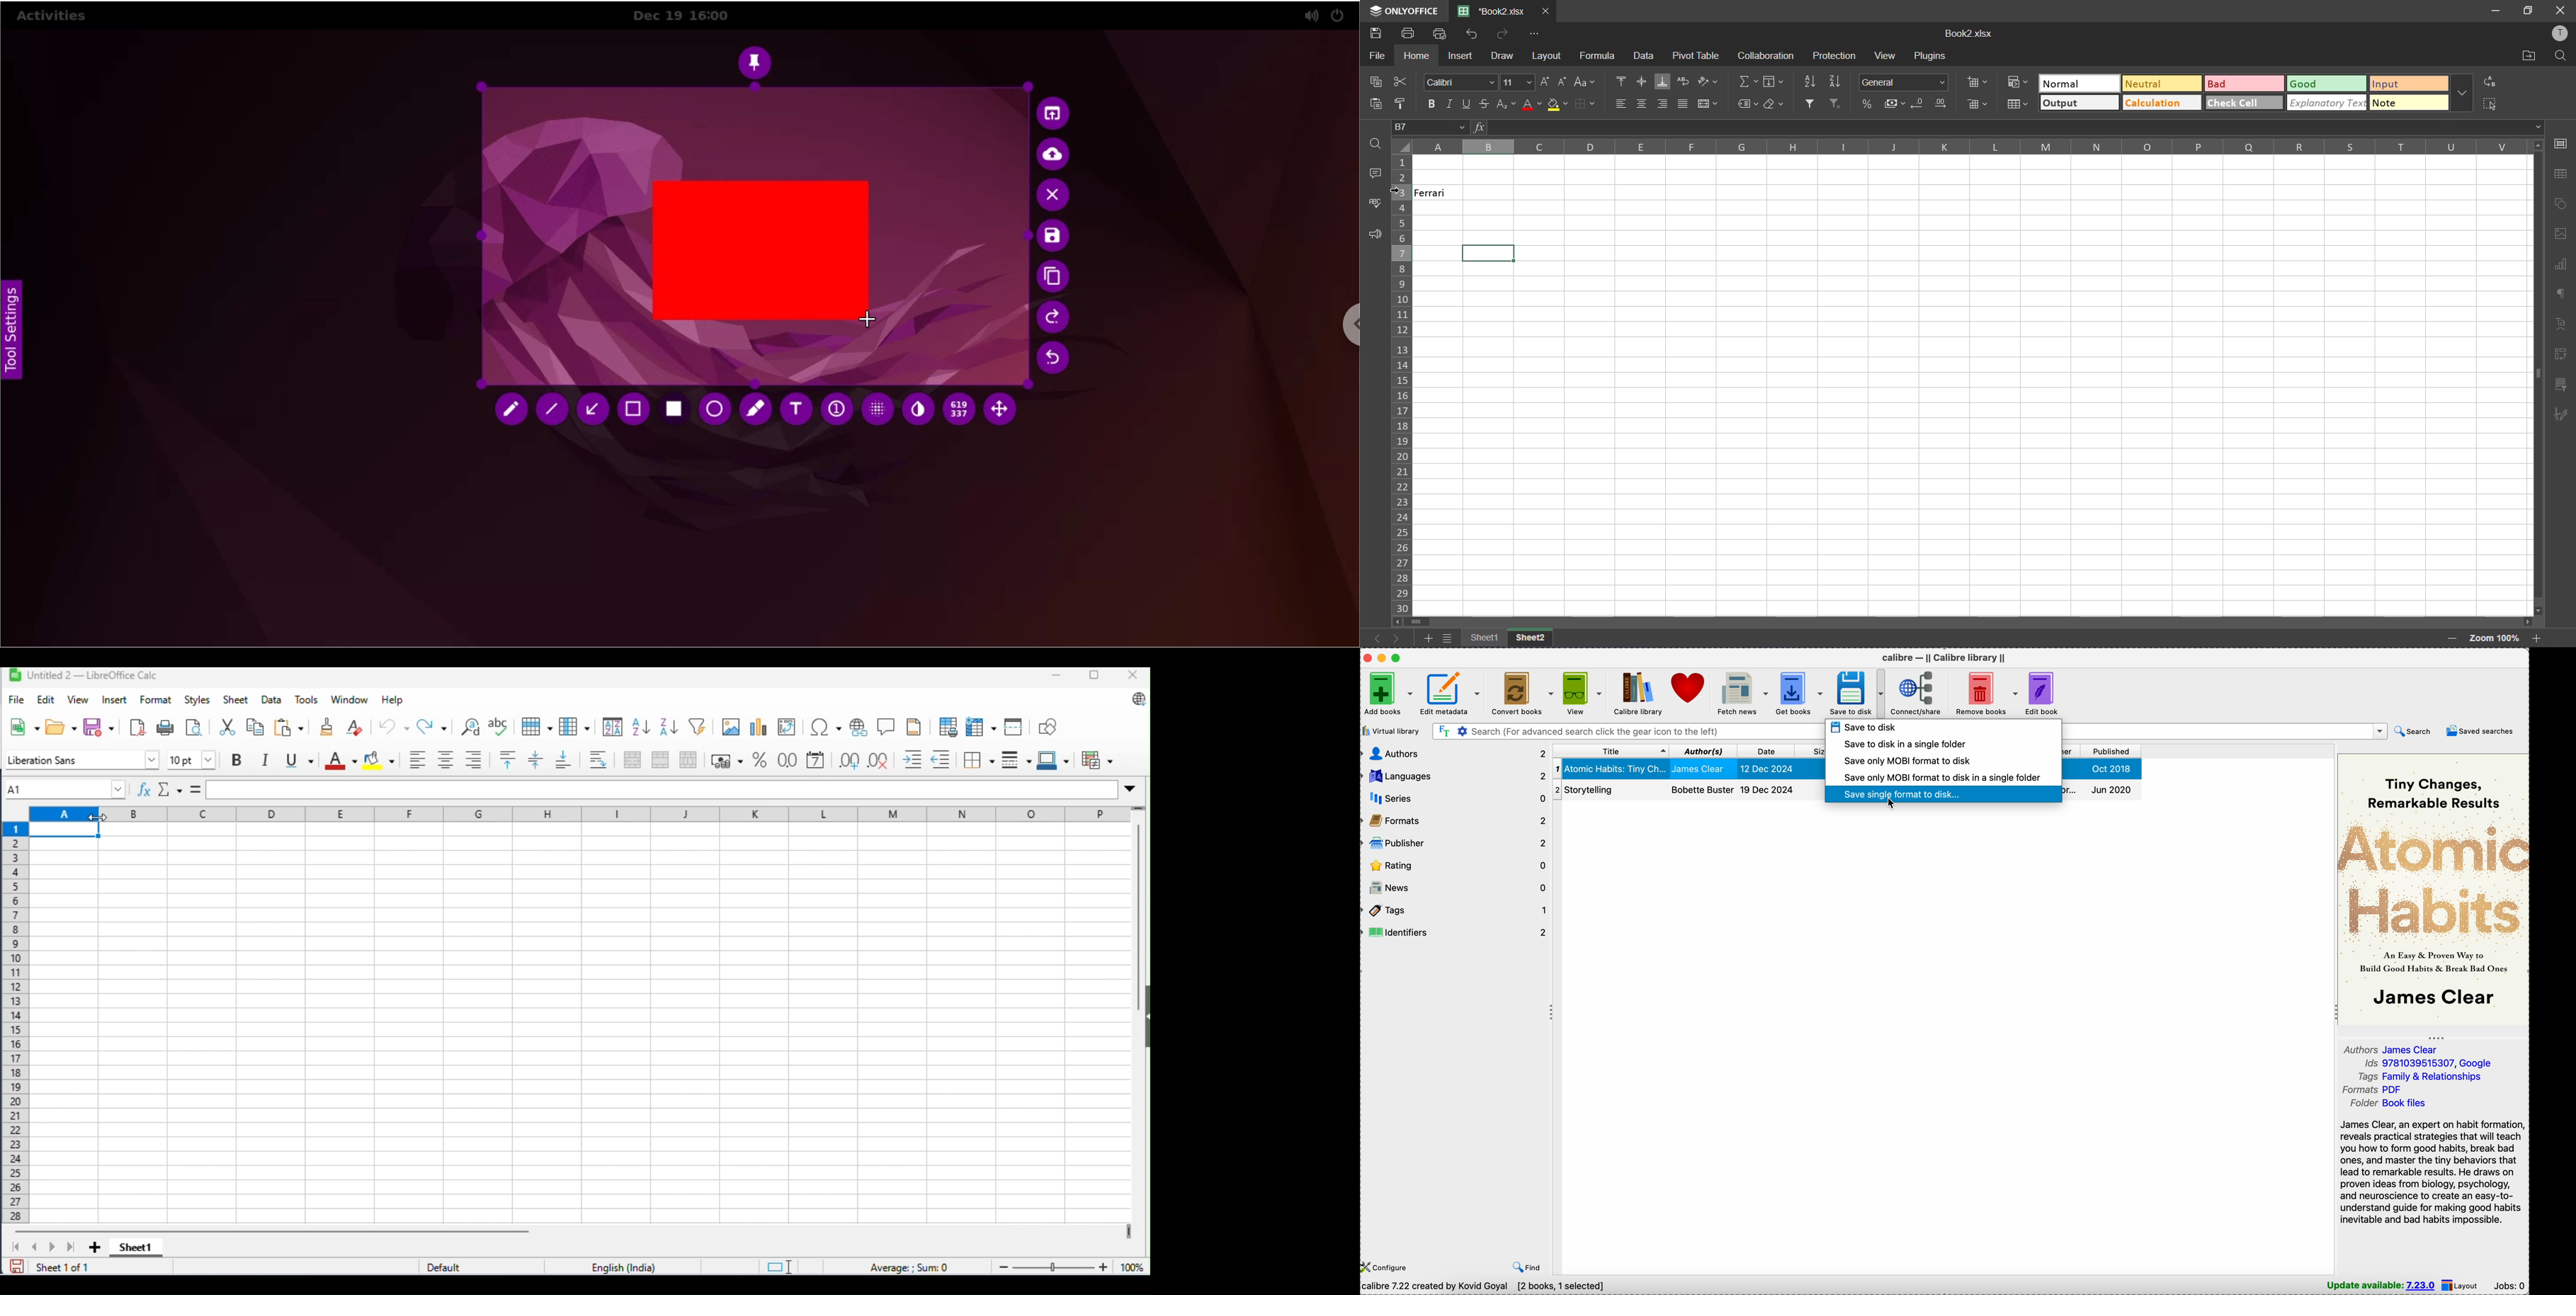 This screenshot has height=1316, width=2576. I want to click on strikethrough, so click(1485, 103).